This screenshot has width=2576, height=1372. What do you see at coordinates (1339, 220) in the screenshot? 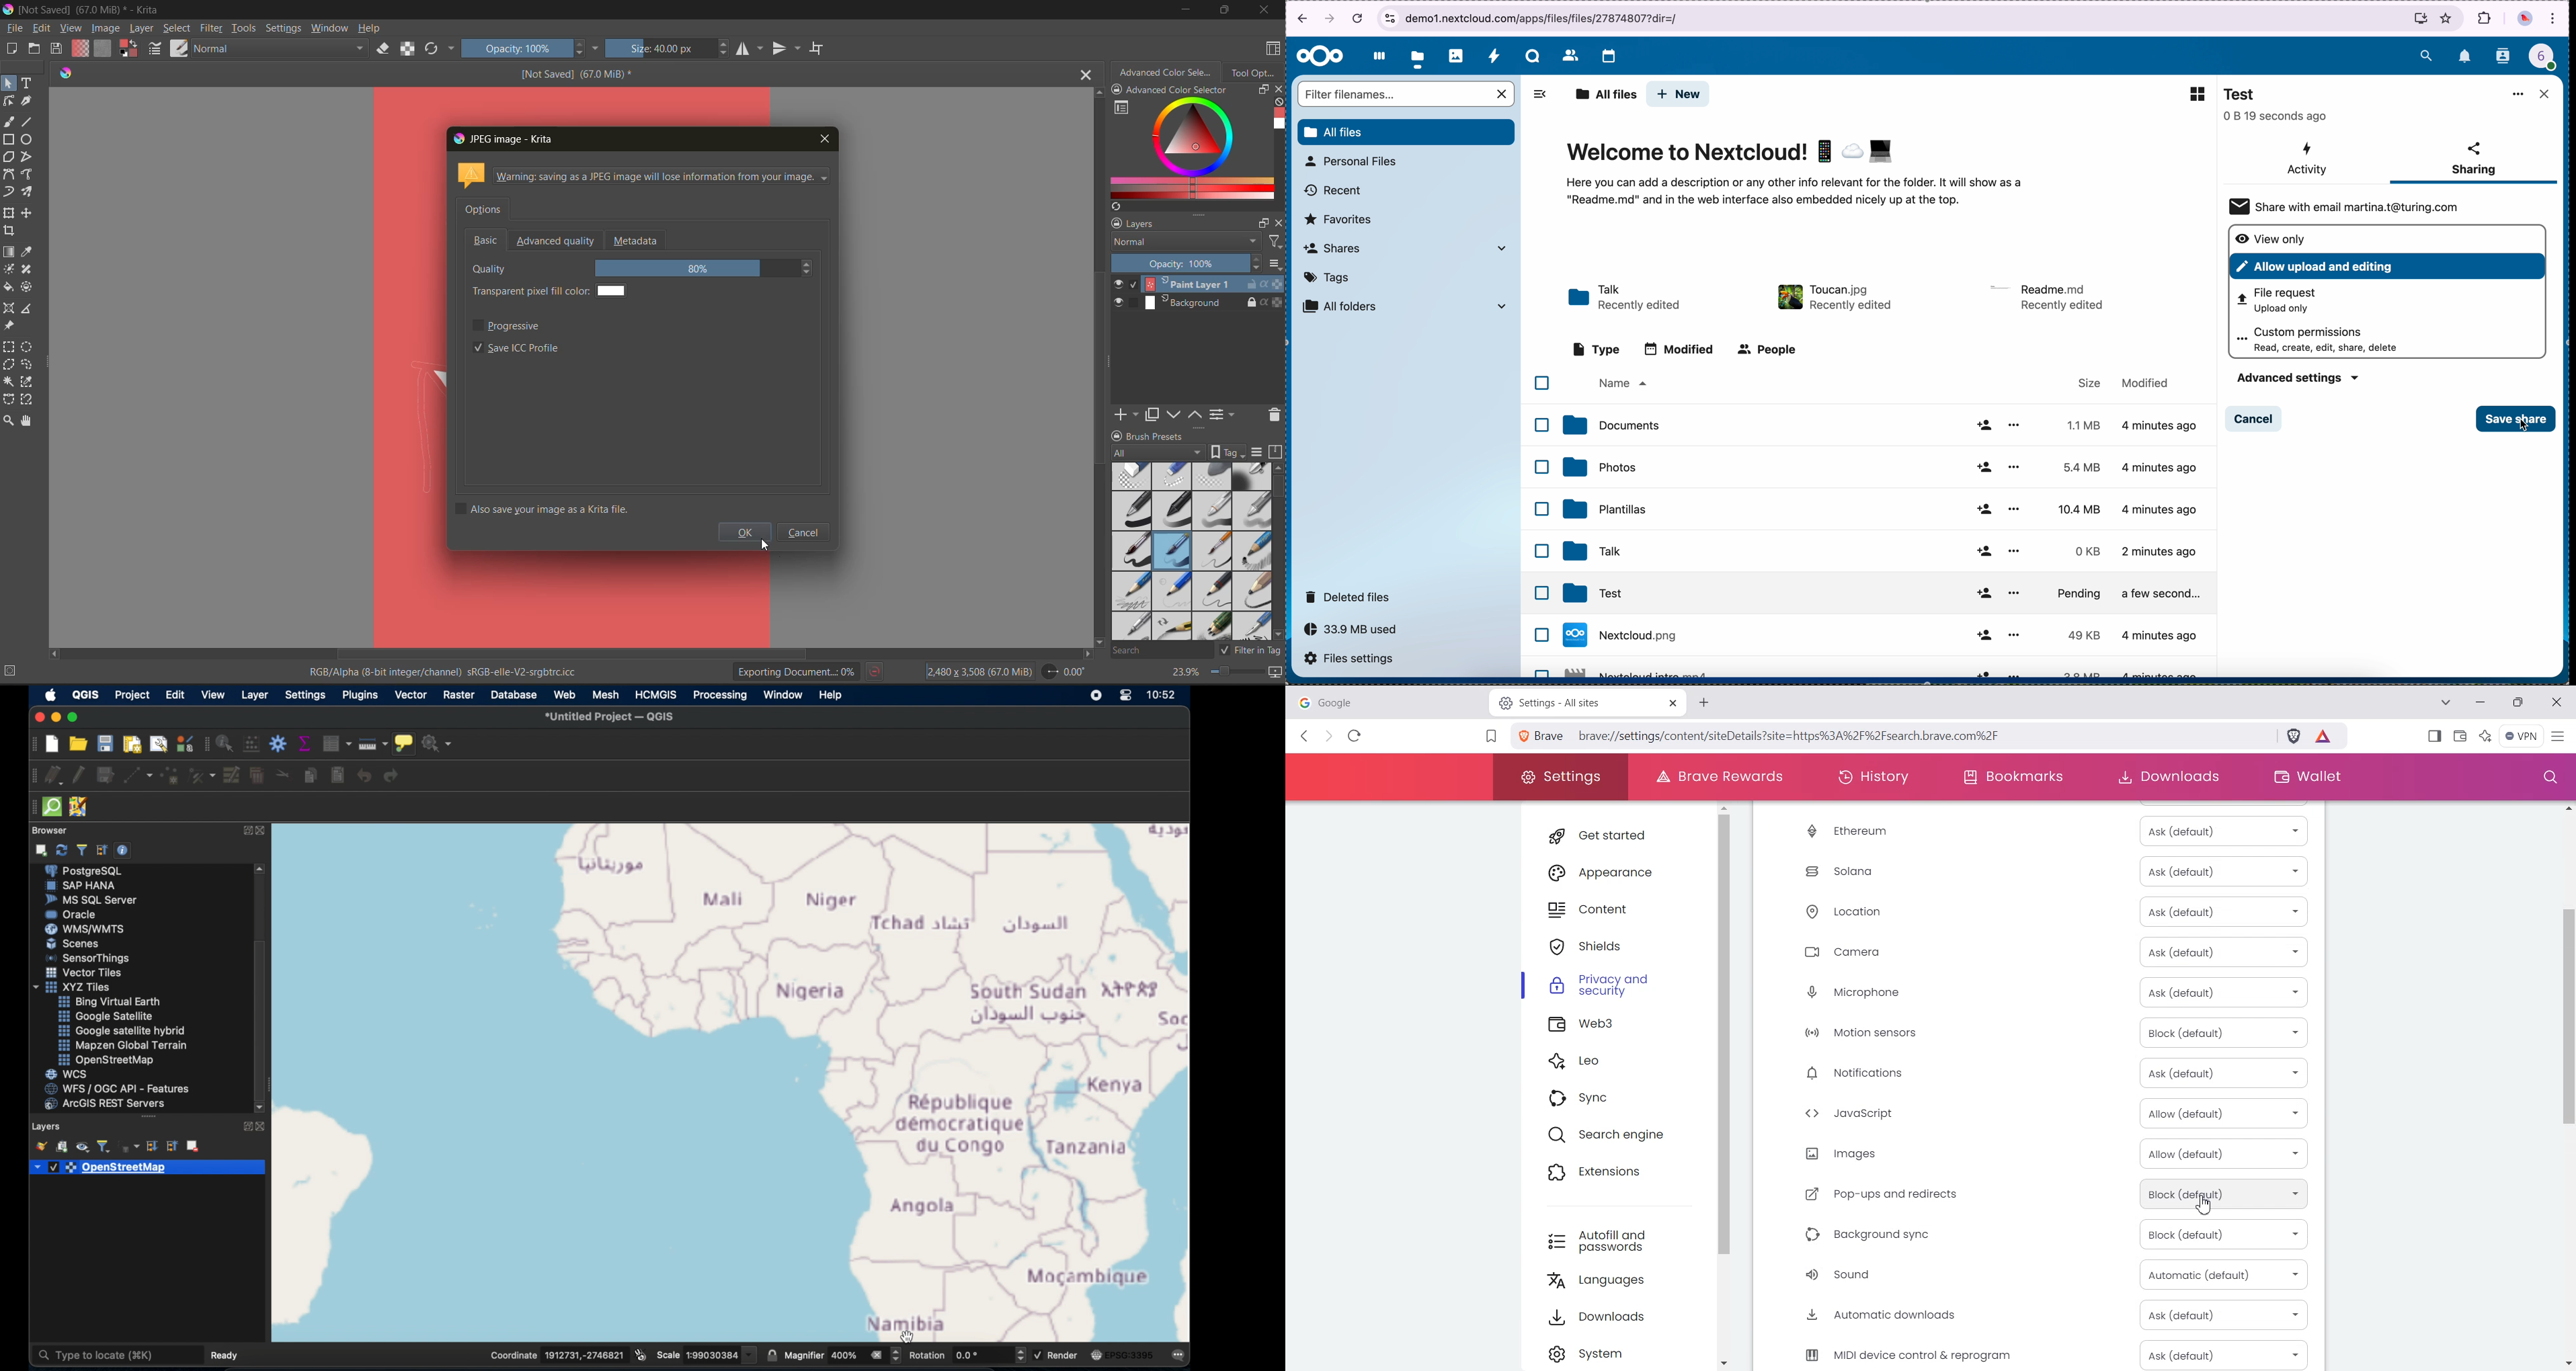
I see `favorites` at bounding box center [1339, 220].